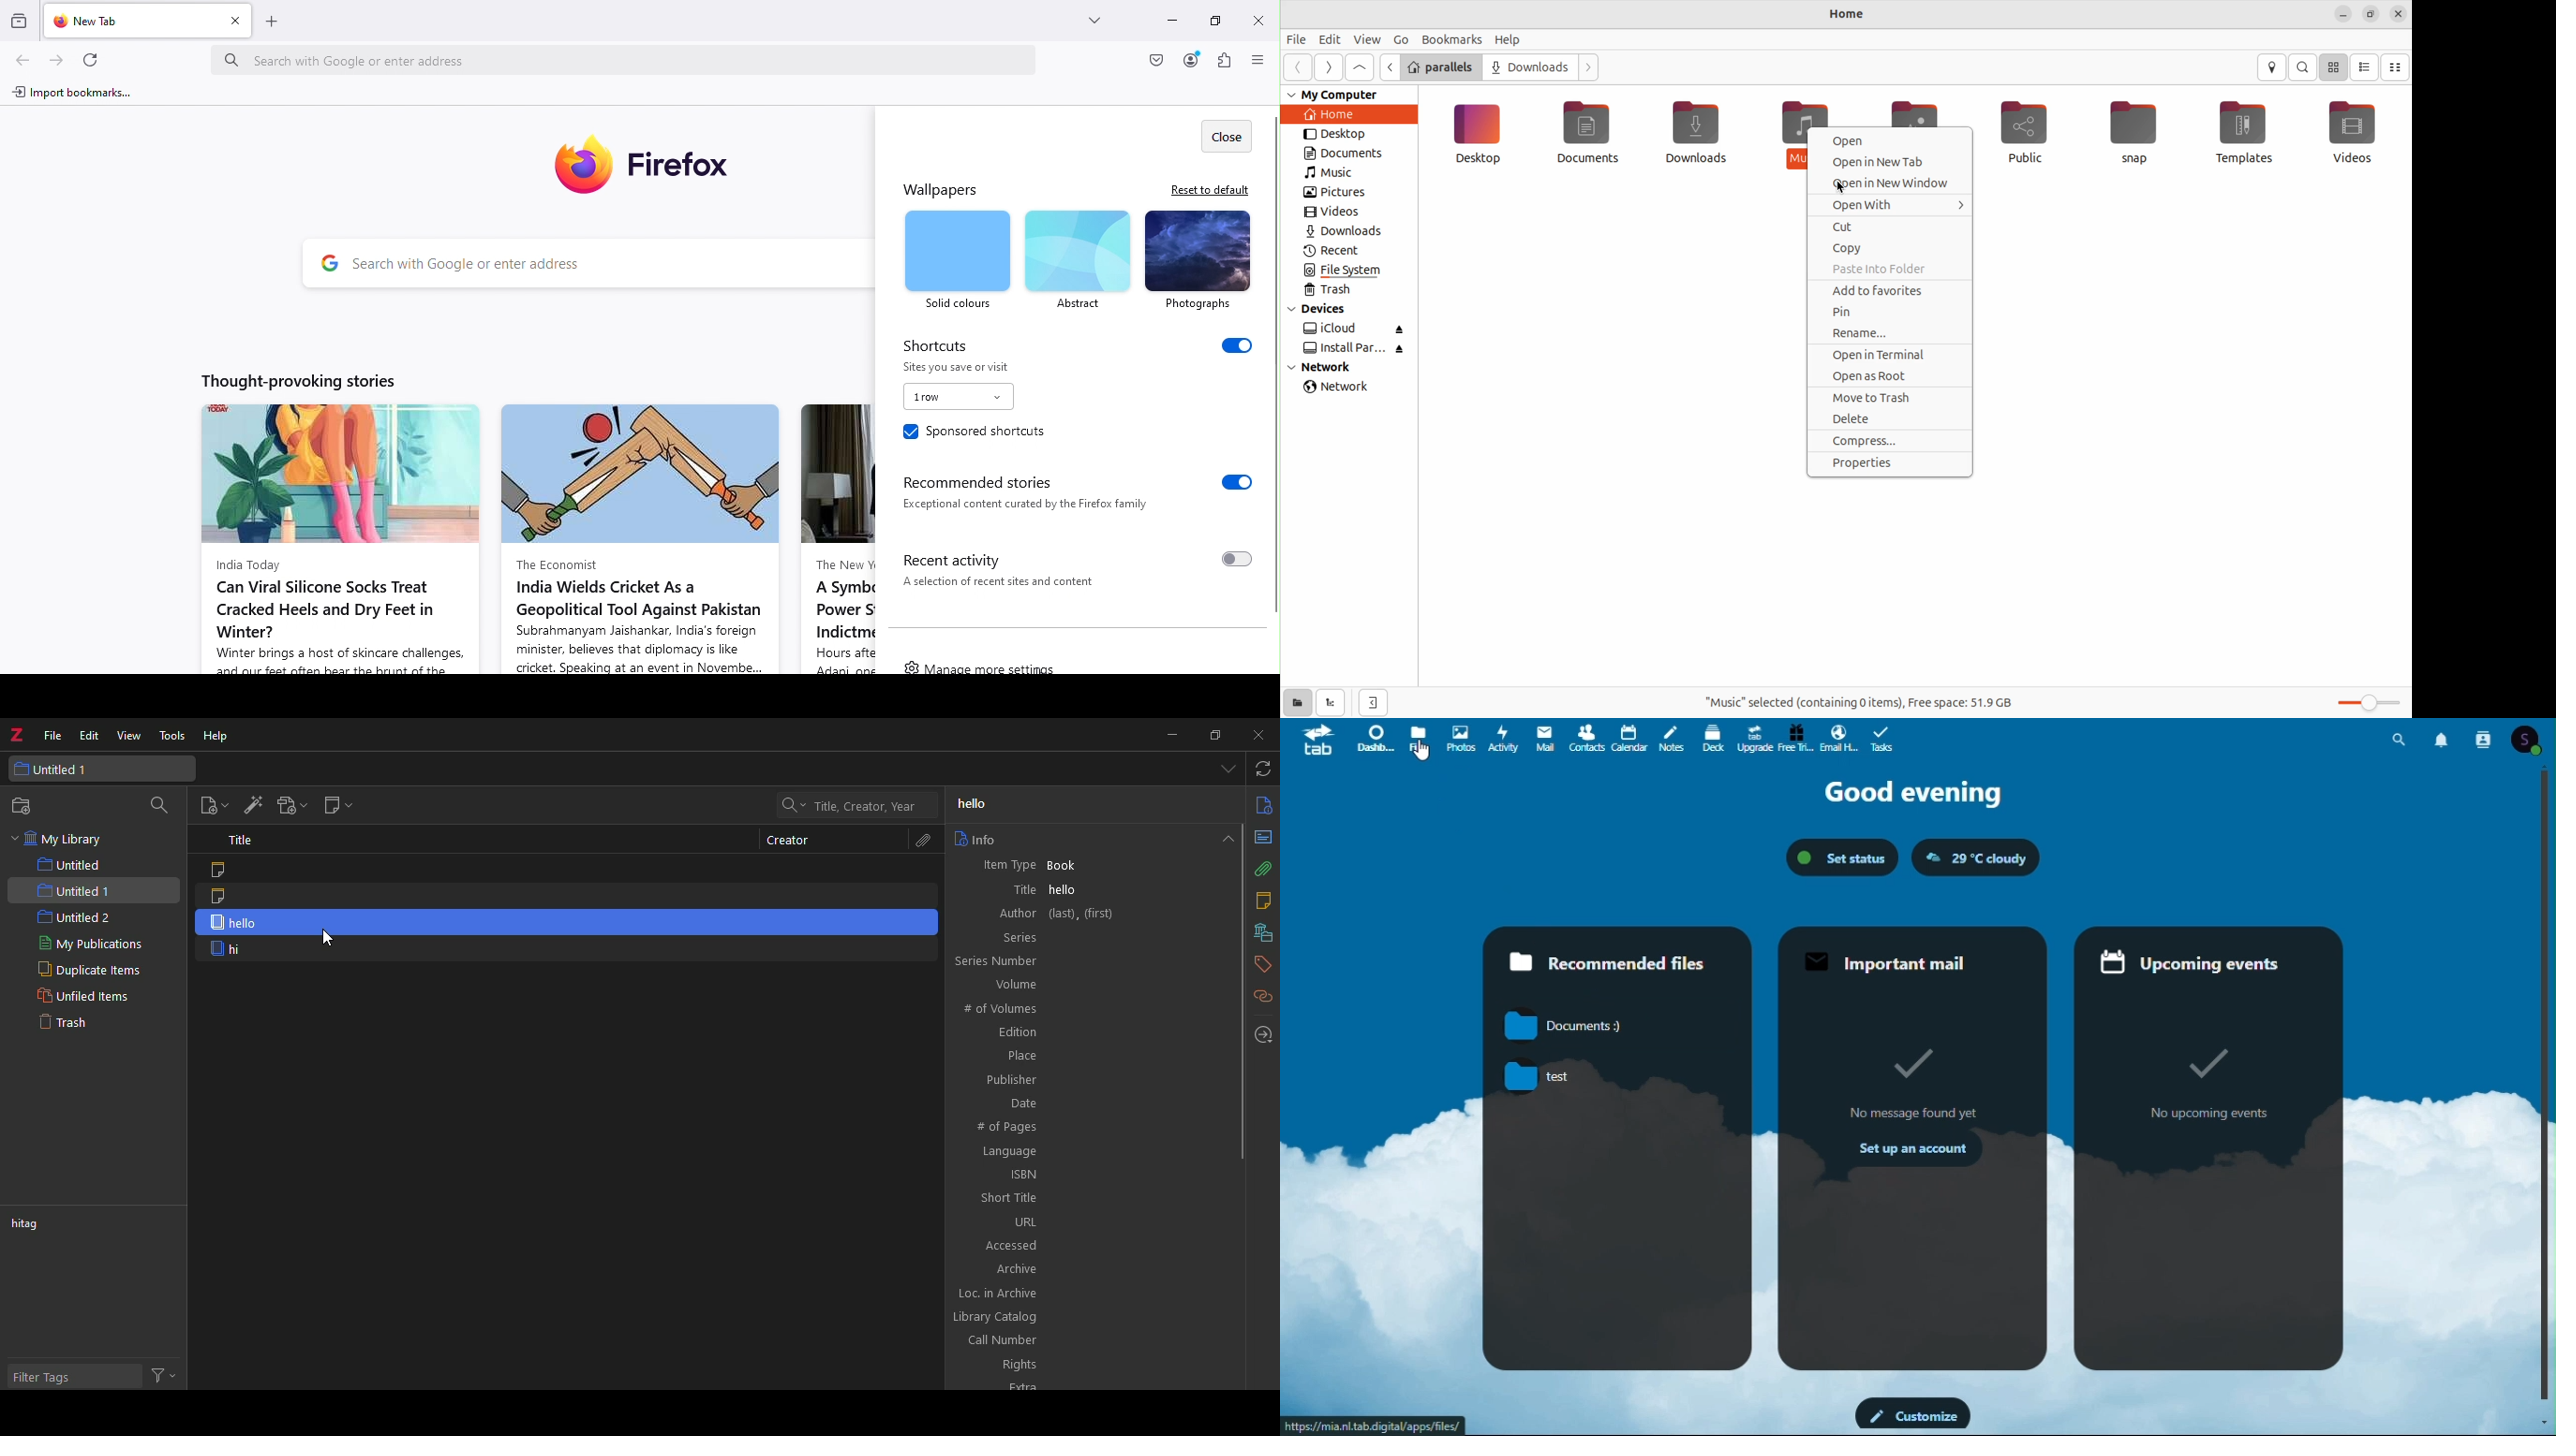 The height and width of the screenshot is (1456, 2576). Describe the element at coordinates (1295, 39) in the screenshot. I see `file` at that location.